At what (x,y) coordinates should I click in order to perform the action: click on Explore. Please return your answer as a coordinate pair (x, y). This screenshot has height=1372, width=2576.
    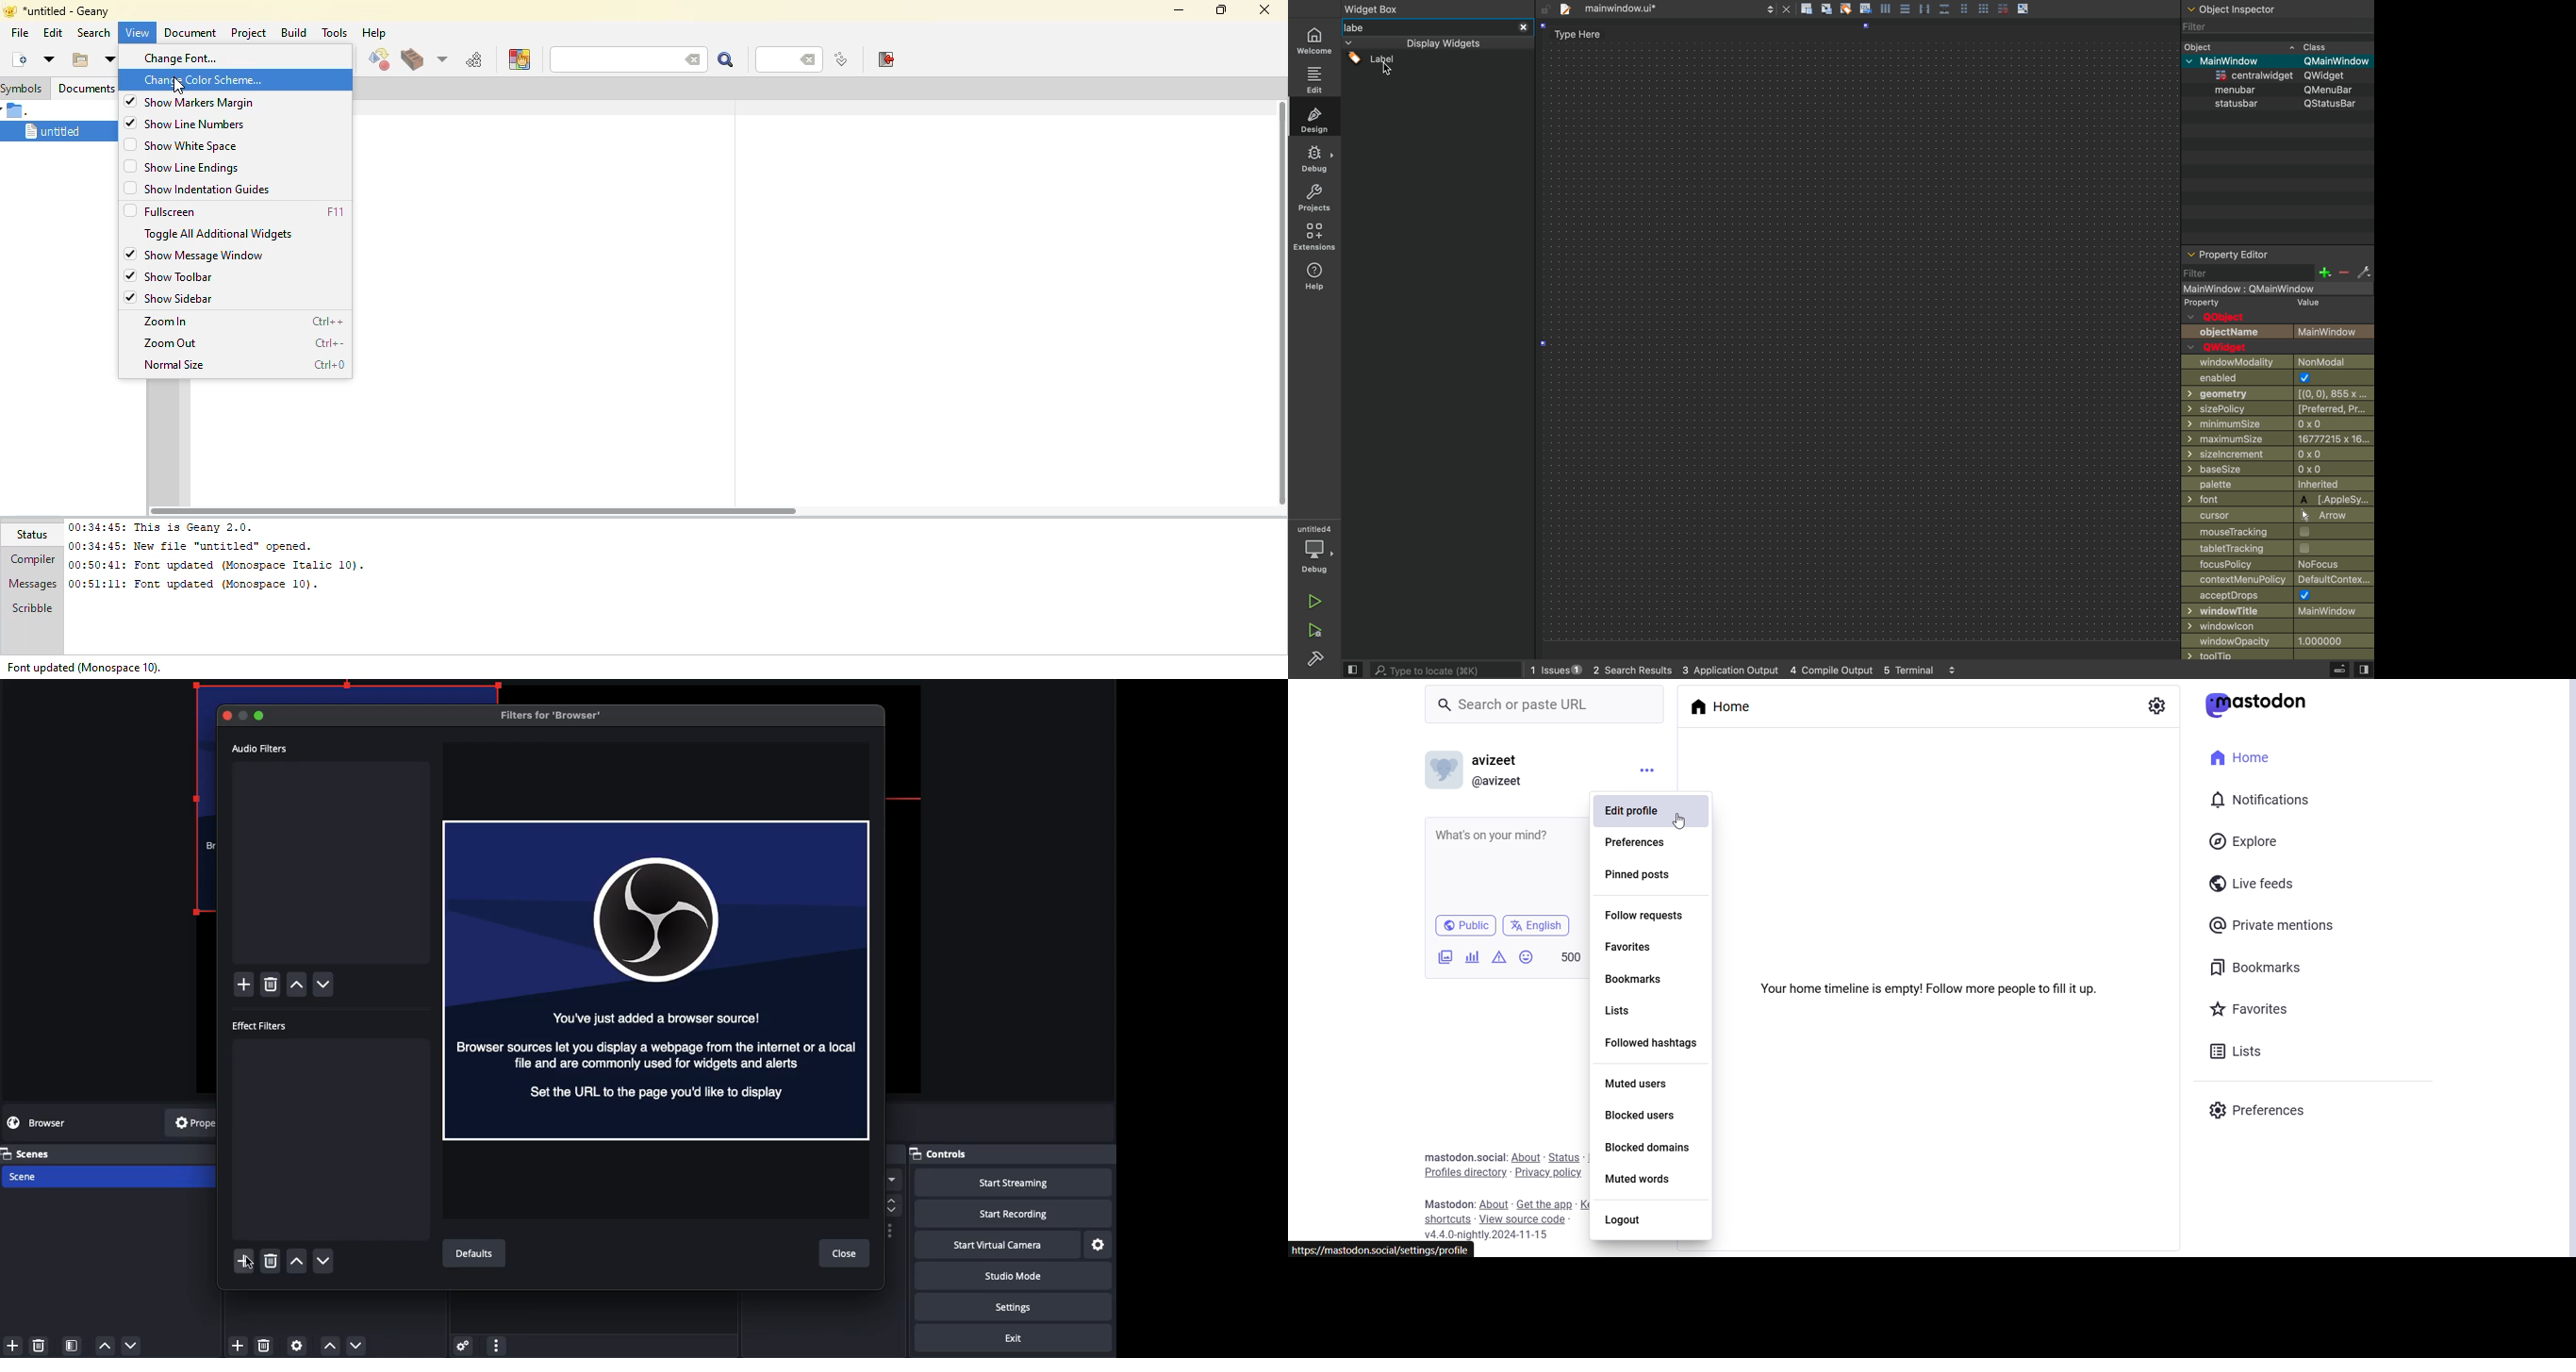
    Looking at the image, I should click on (2250, 840).